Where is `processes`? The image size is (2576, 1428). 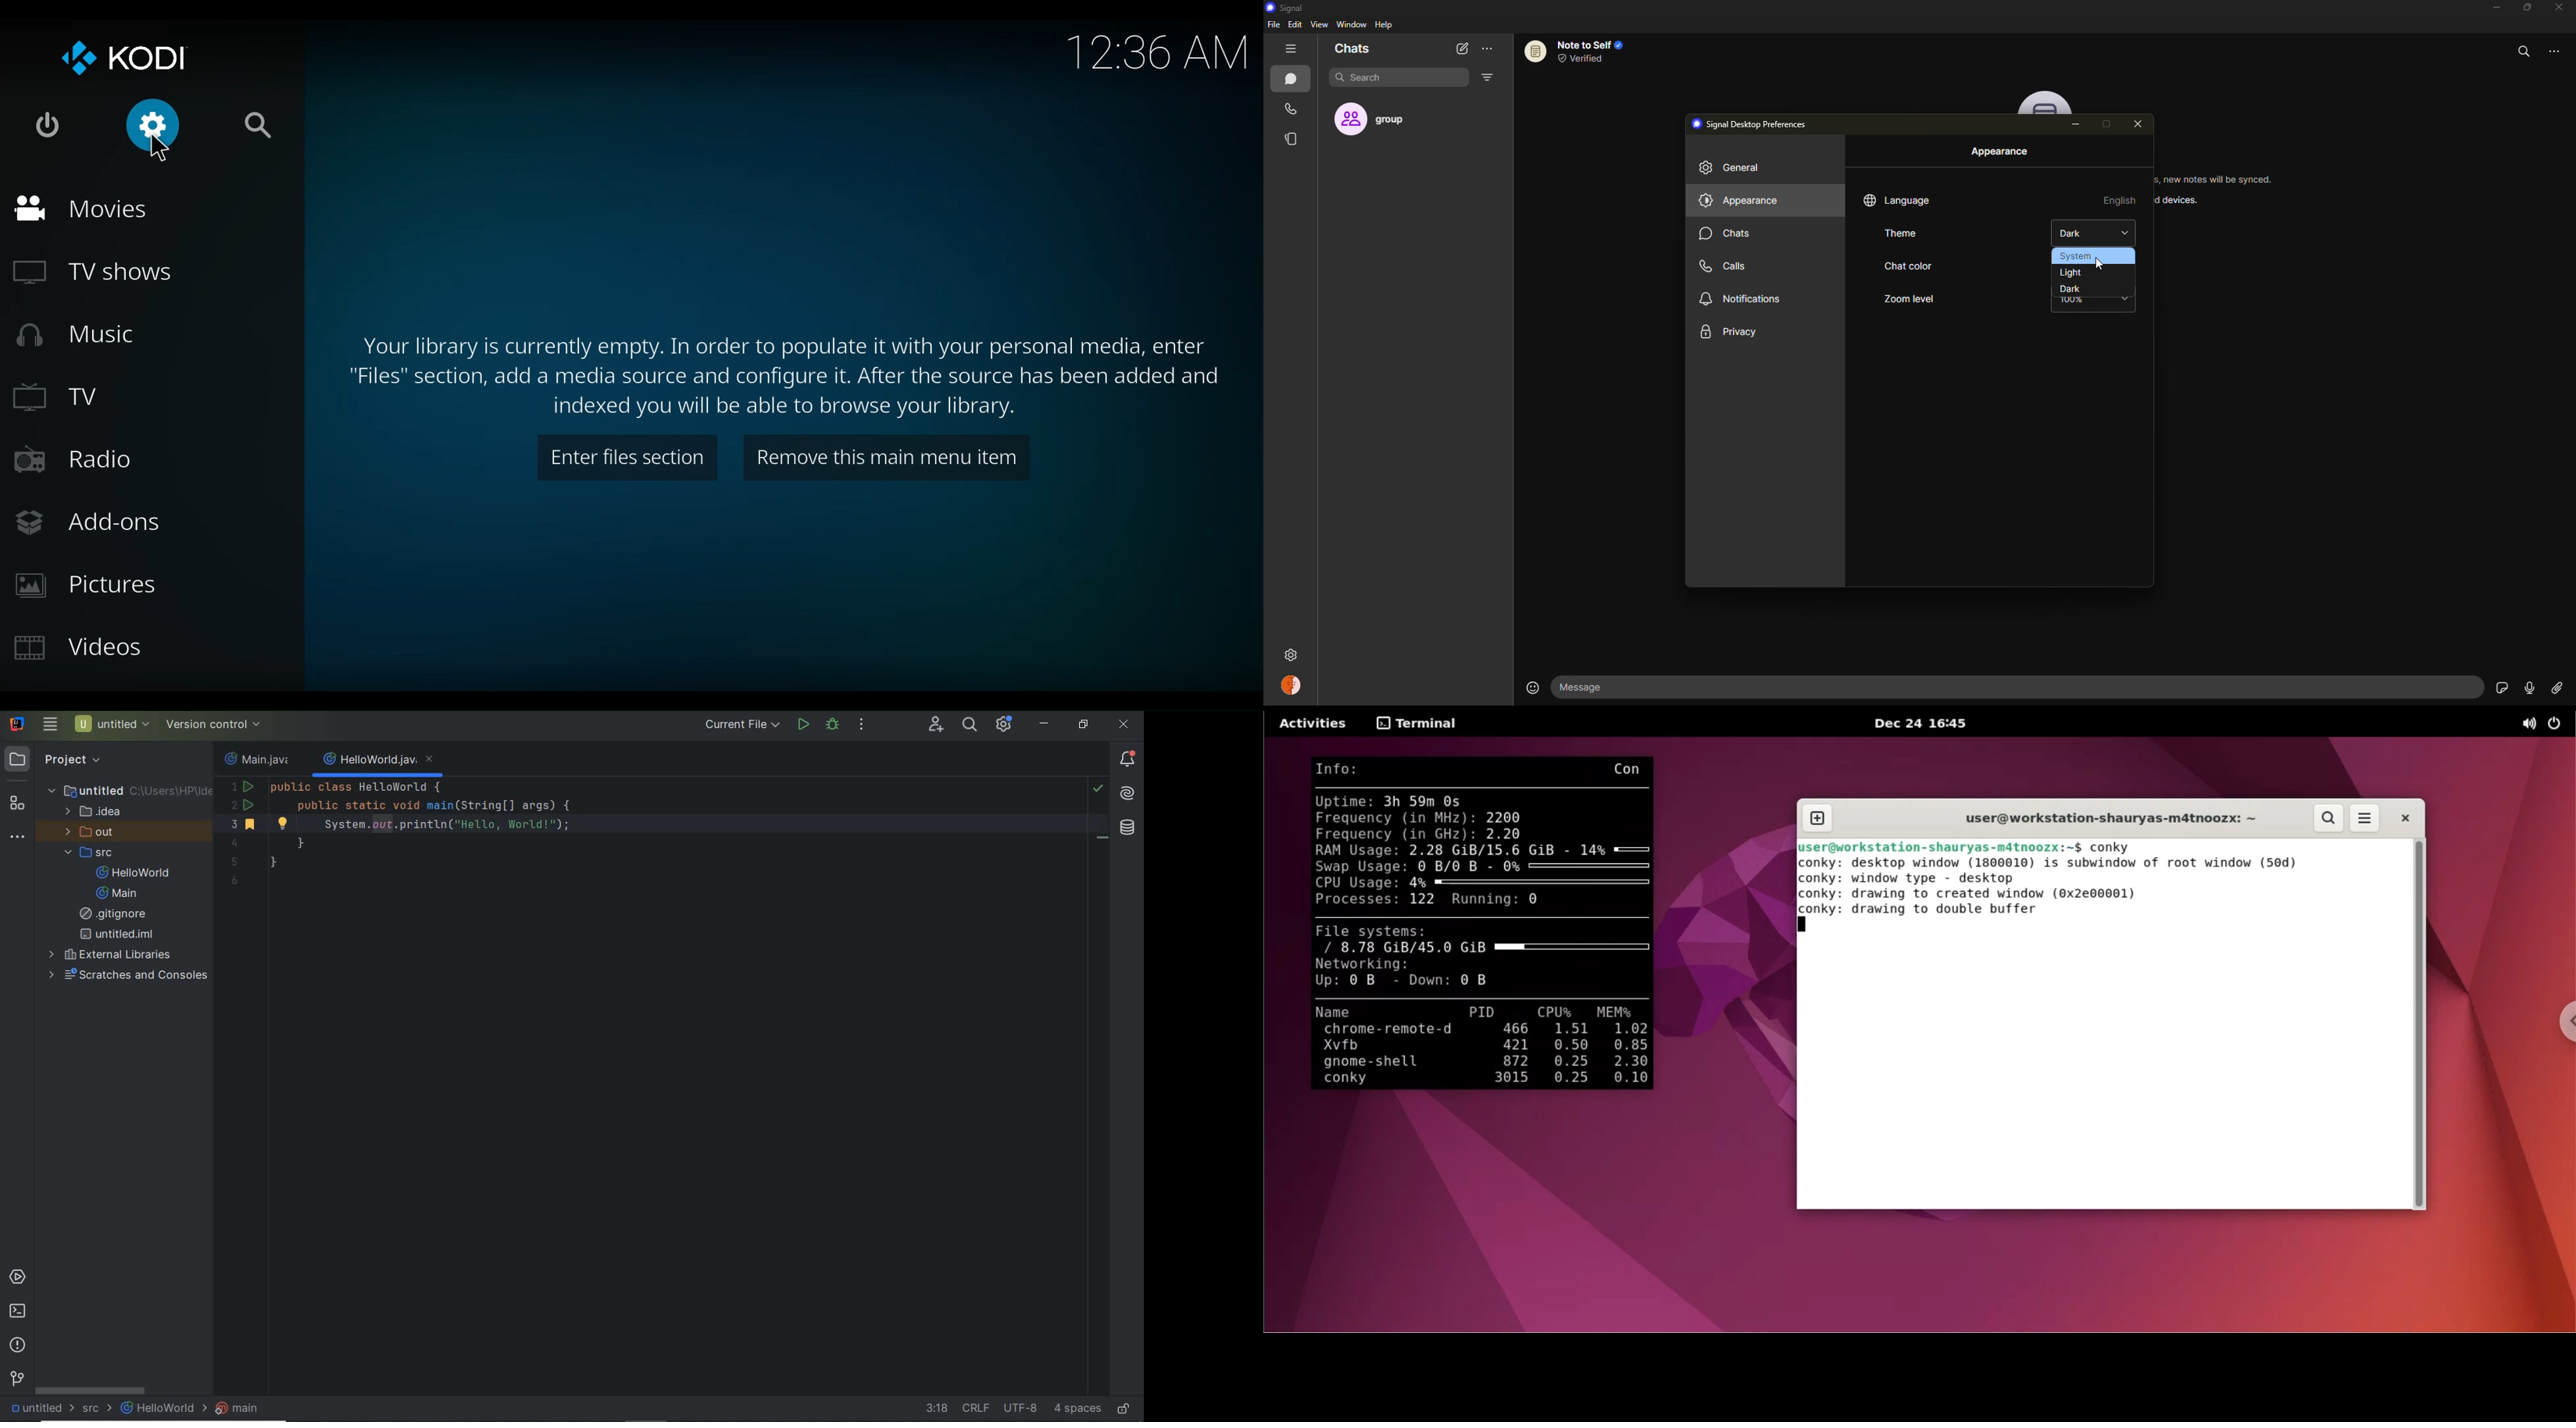 processes is located at coordinates (1353, 900).